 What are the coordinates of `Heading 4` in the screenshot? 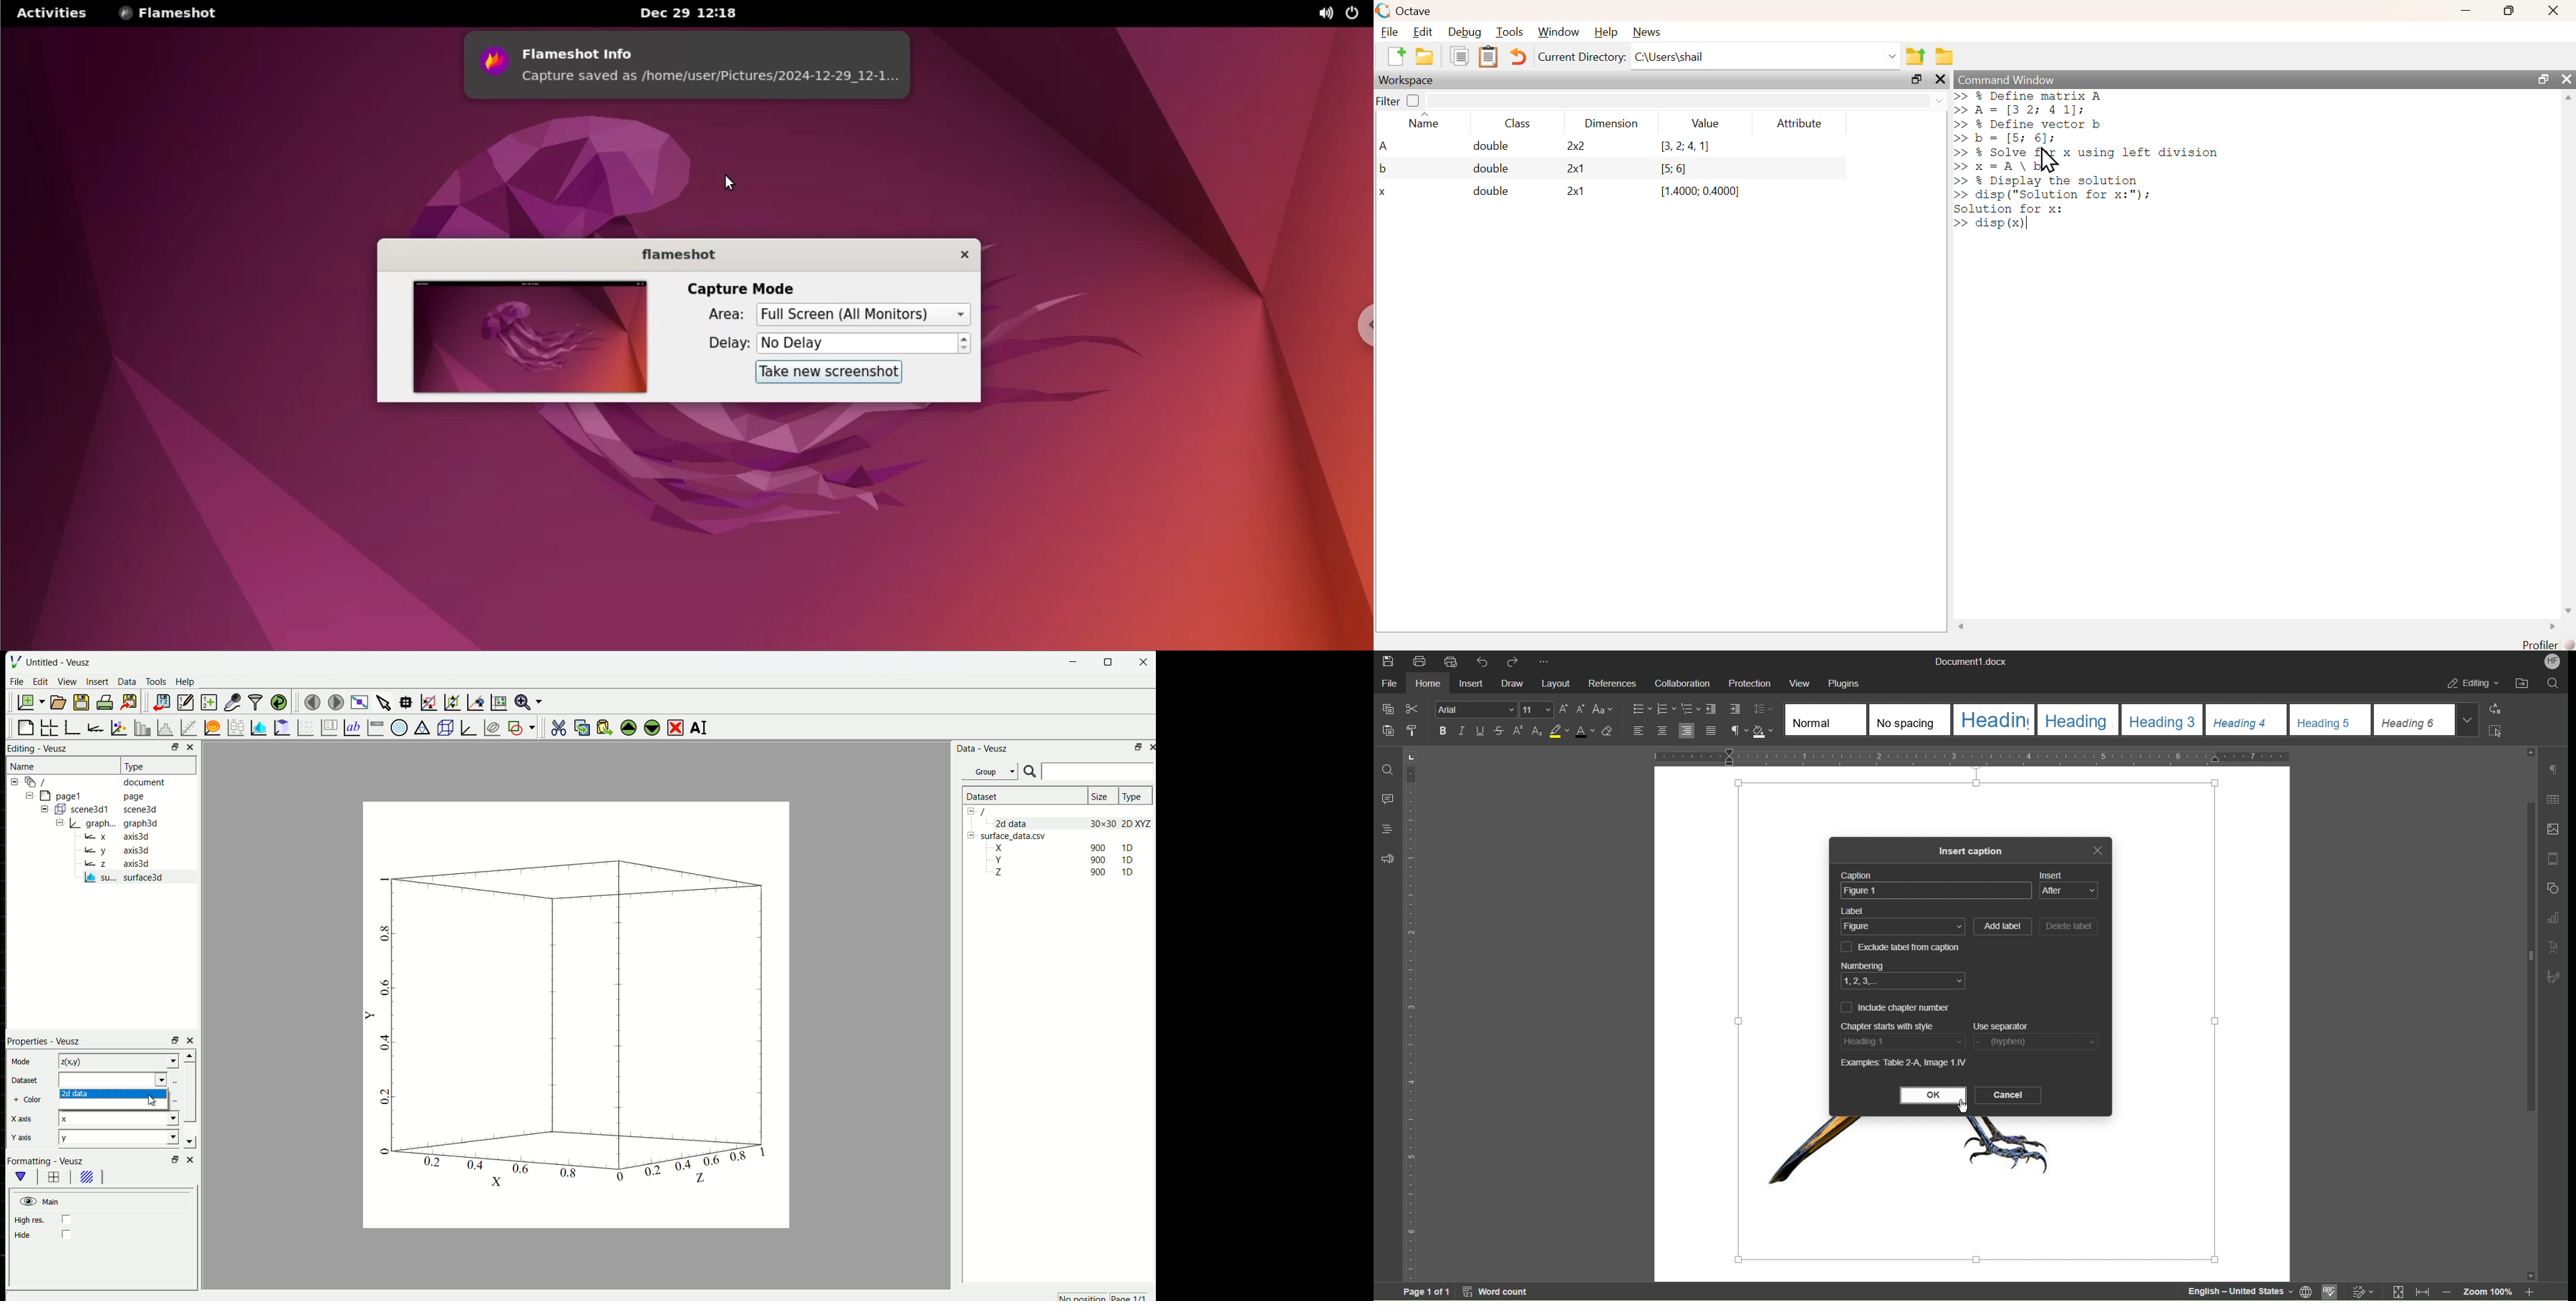 It's located at (2246, 719).